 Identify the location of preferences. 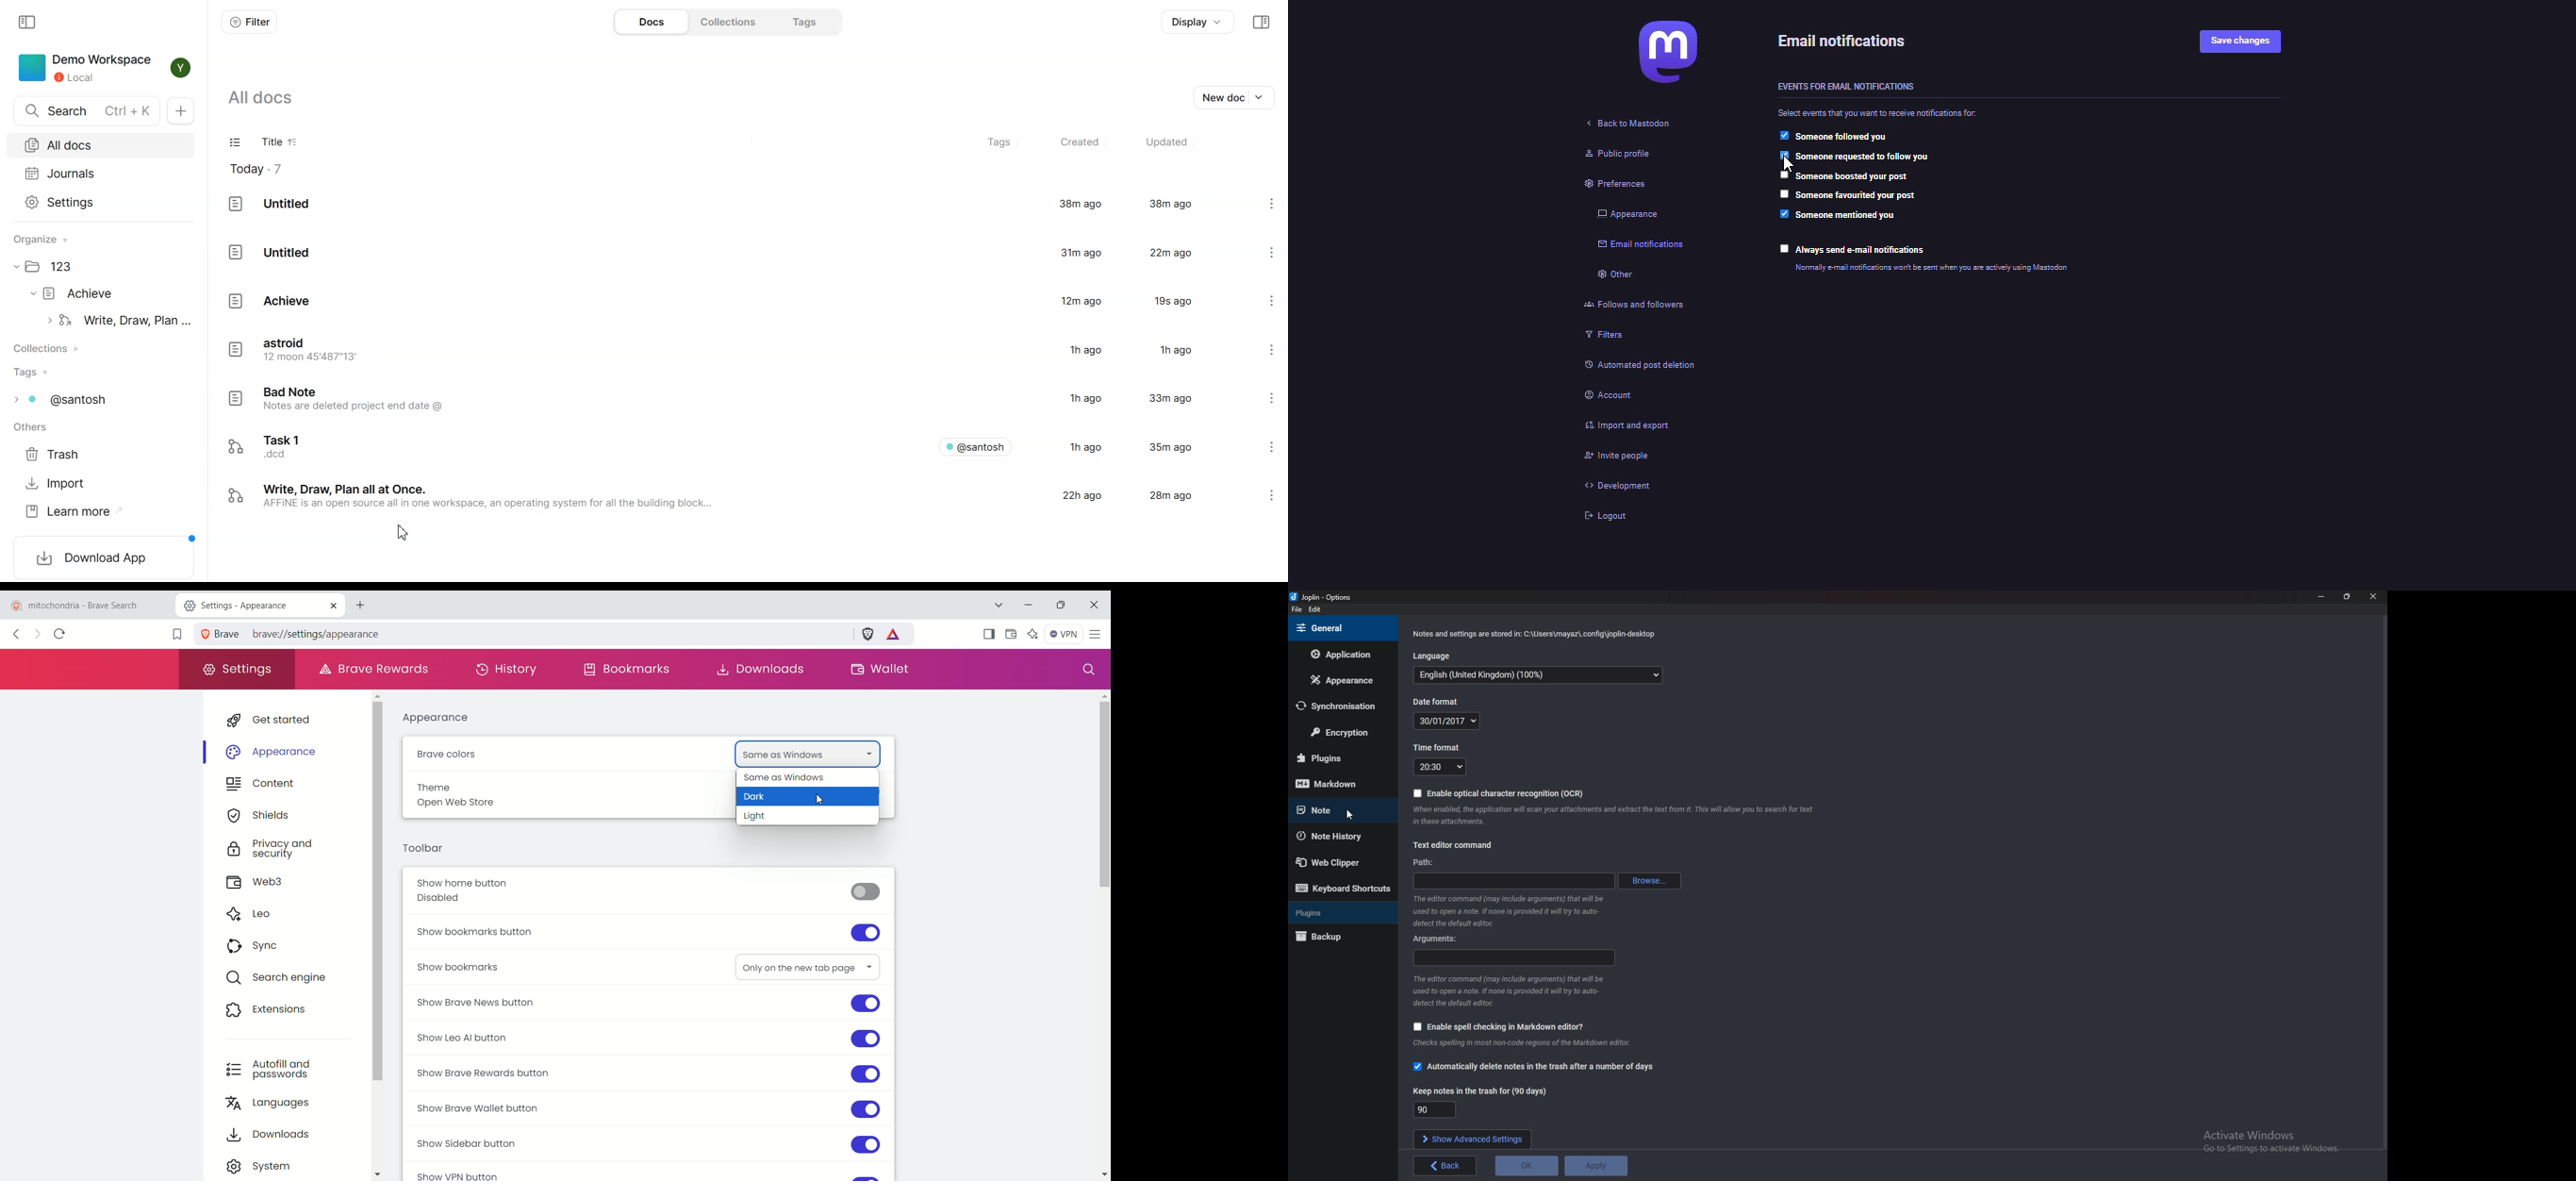
(1601, 184).